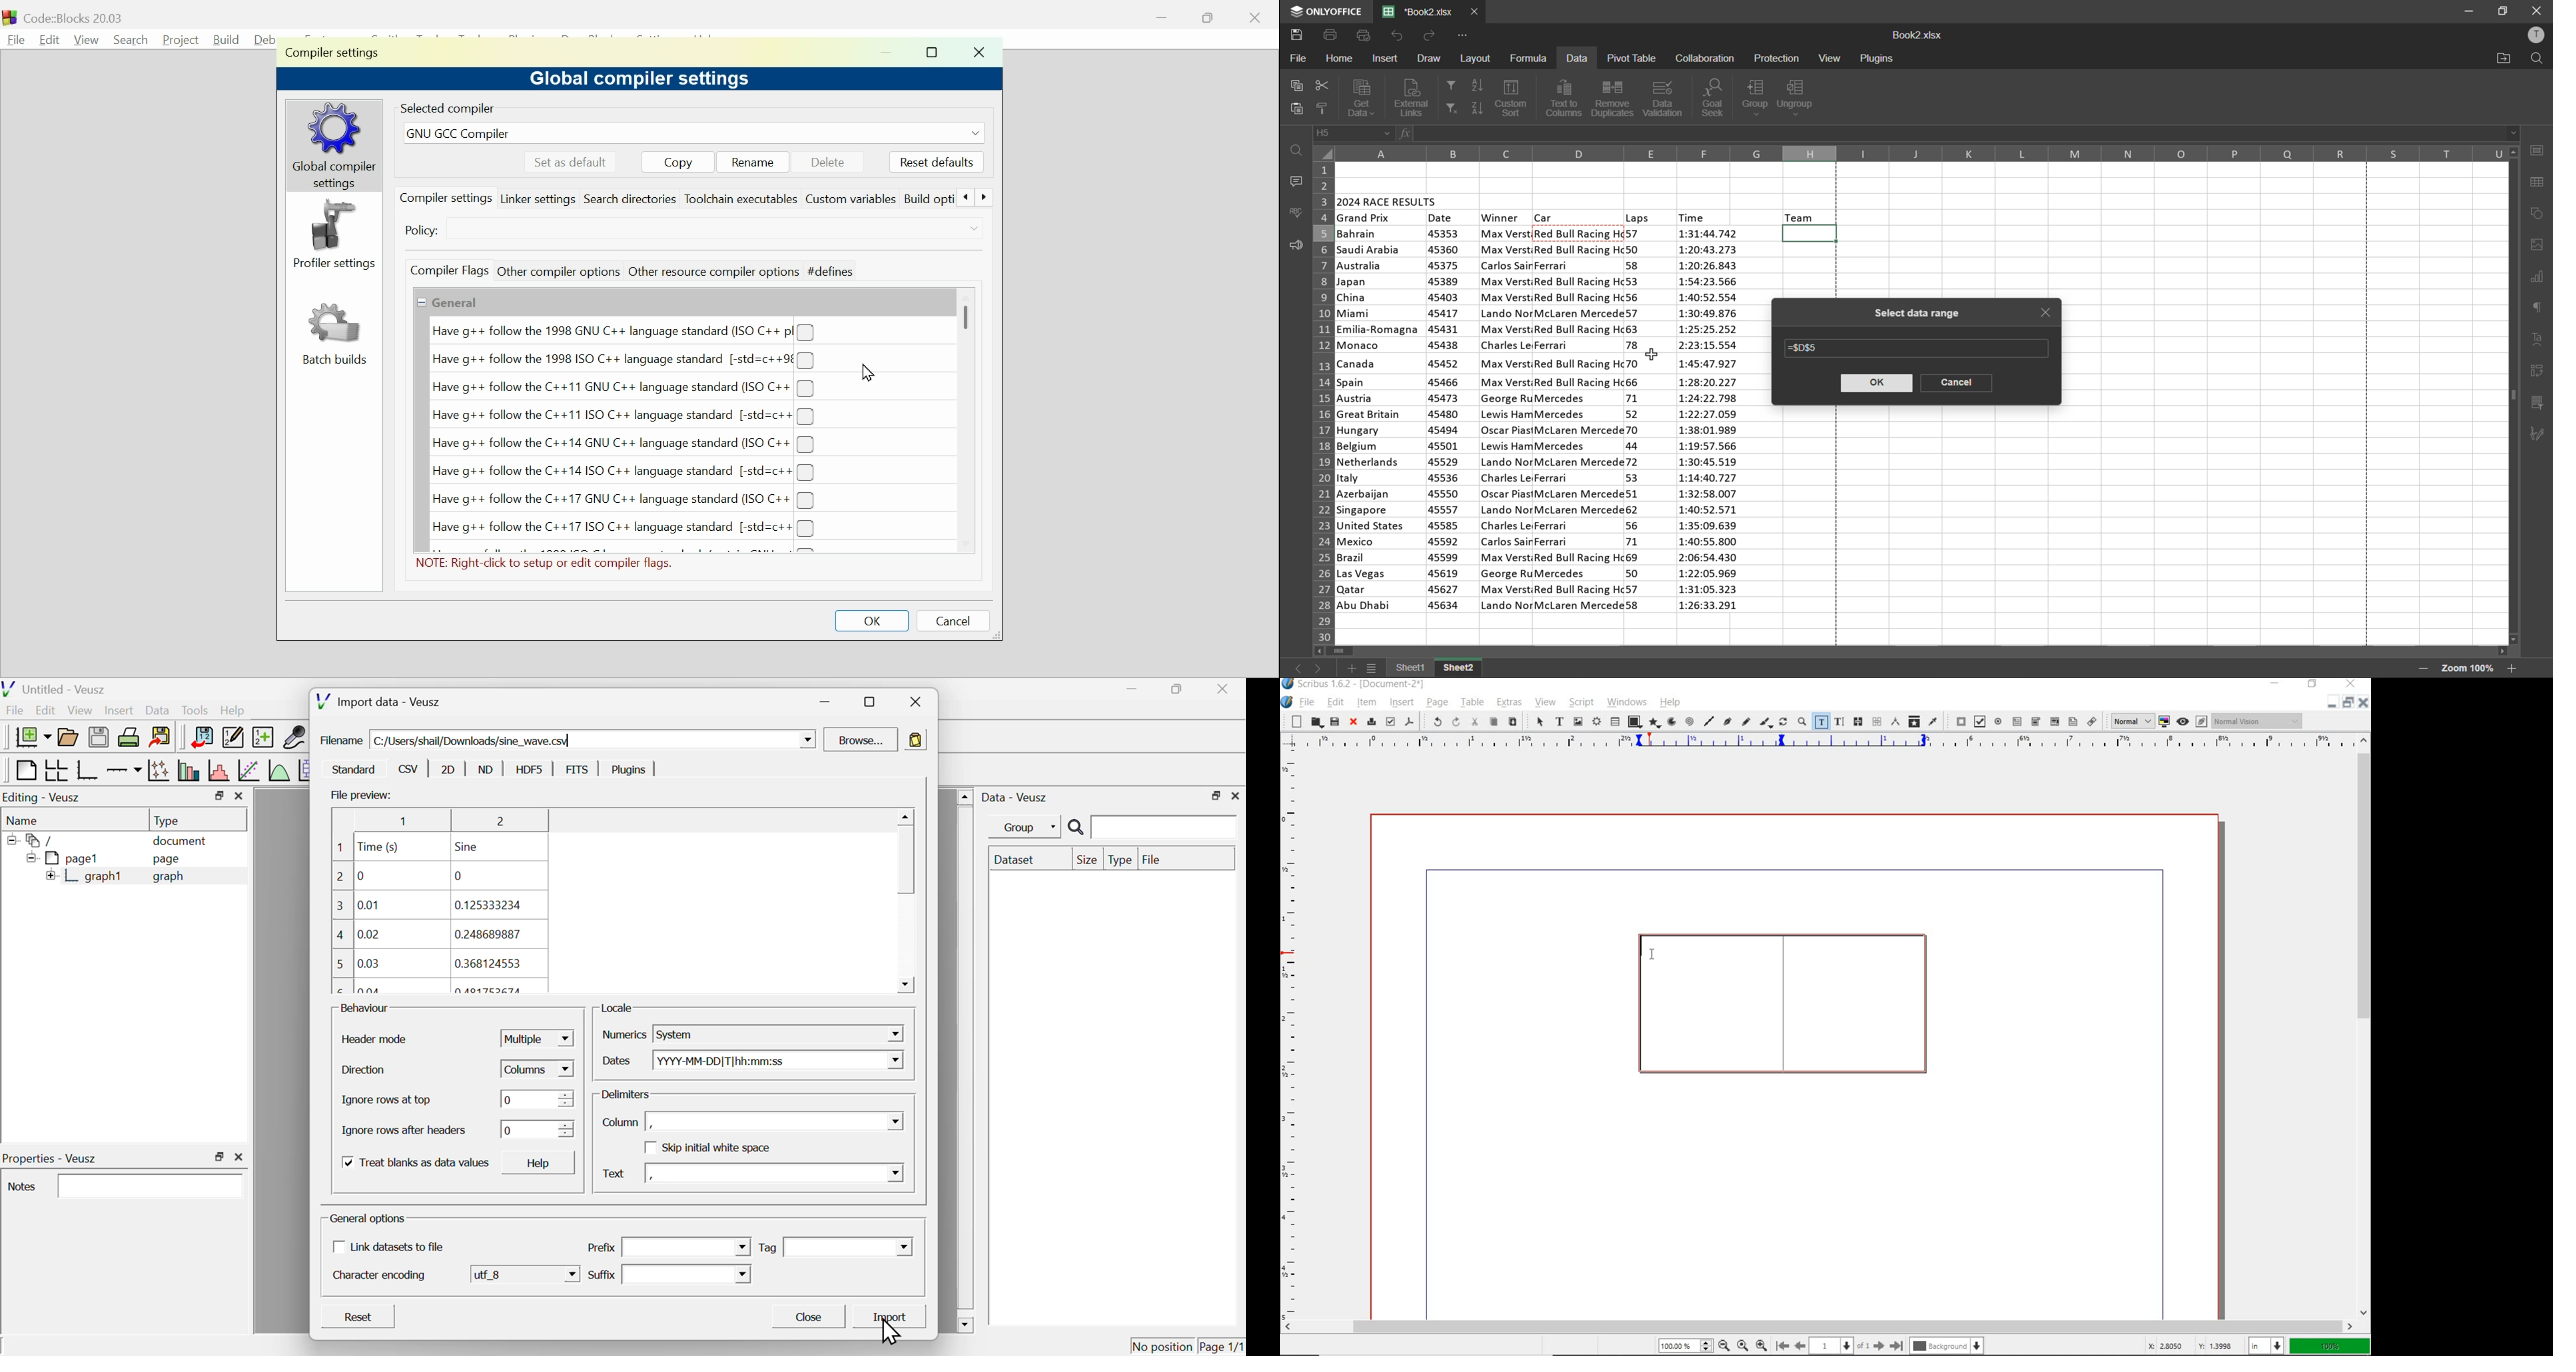 The image size is (2576, 1372). I want to click on  Scribus 1.6.2 - (Document-2*), so click(1357, 684).